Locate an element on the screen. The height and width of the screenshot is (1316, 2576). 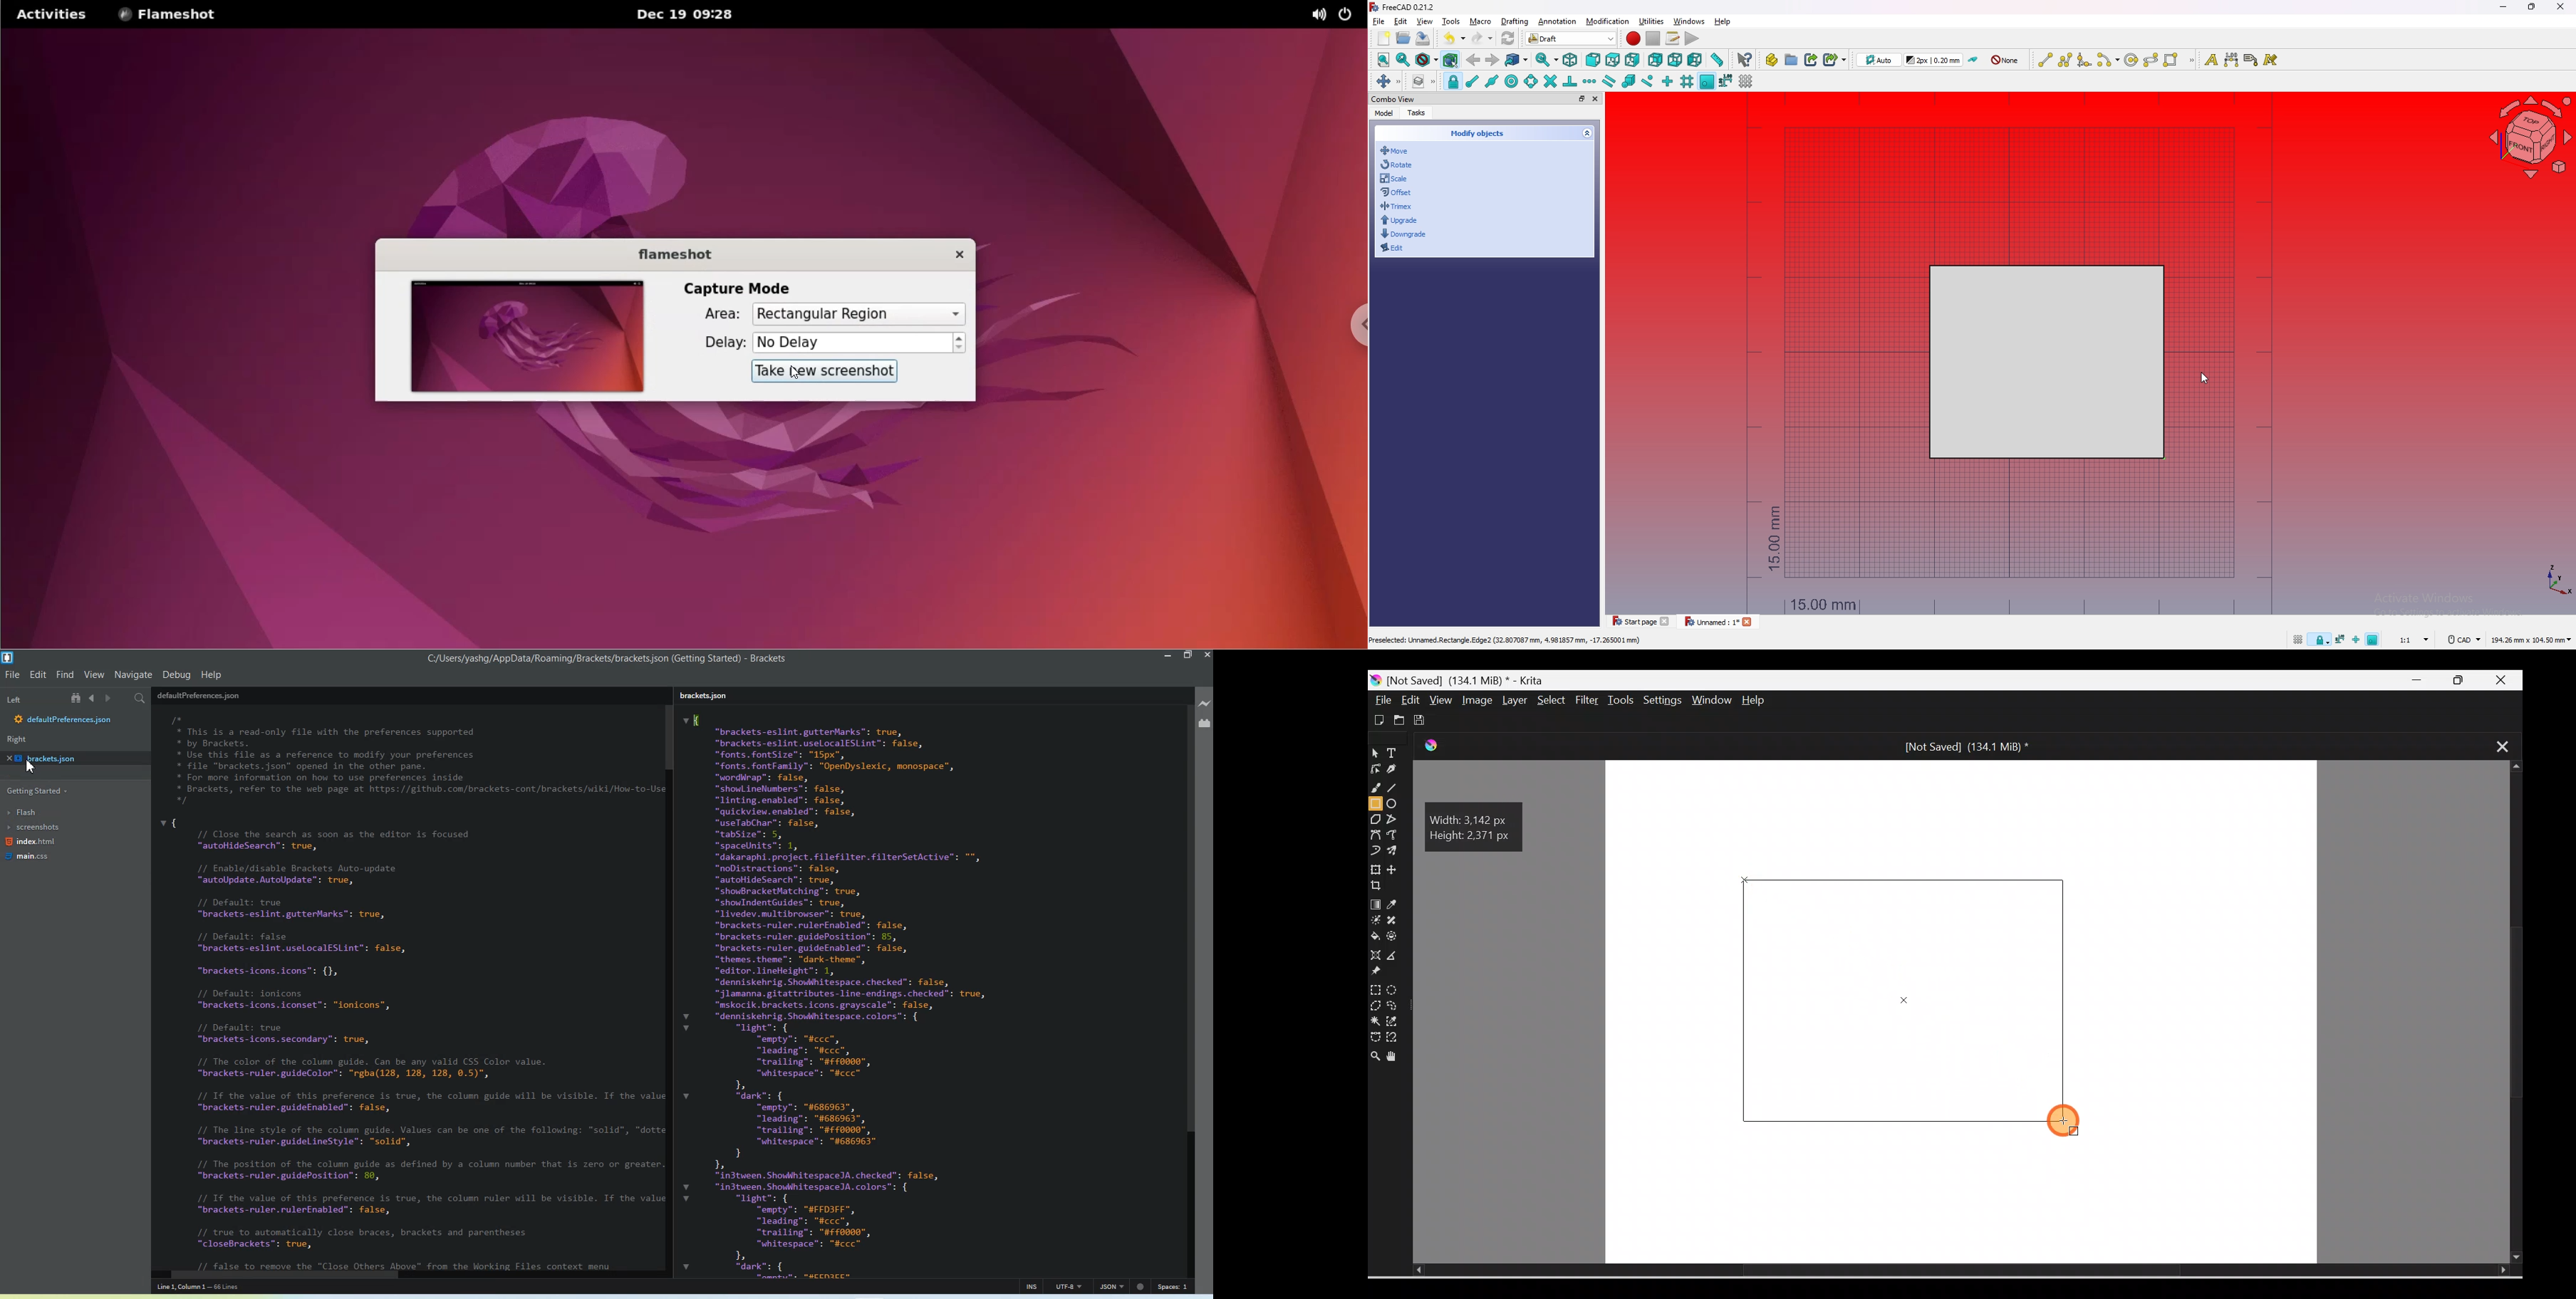
Width: 3.142 px, Height: 2.371 px is located at coordinates (1477, 827).